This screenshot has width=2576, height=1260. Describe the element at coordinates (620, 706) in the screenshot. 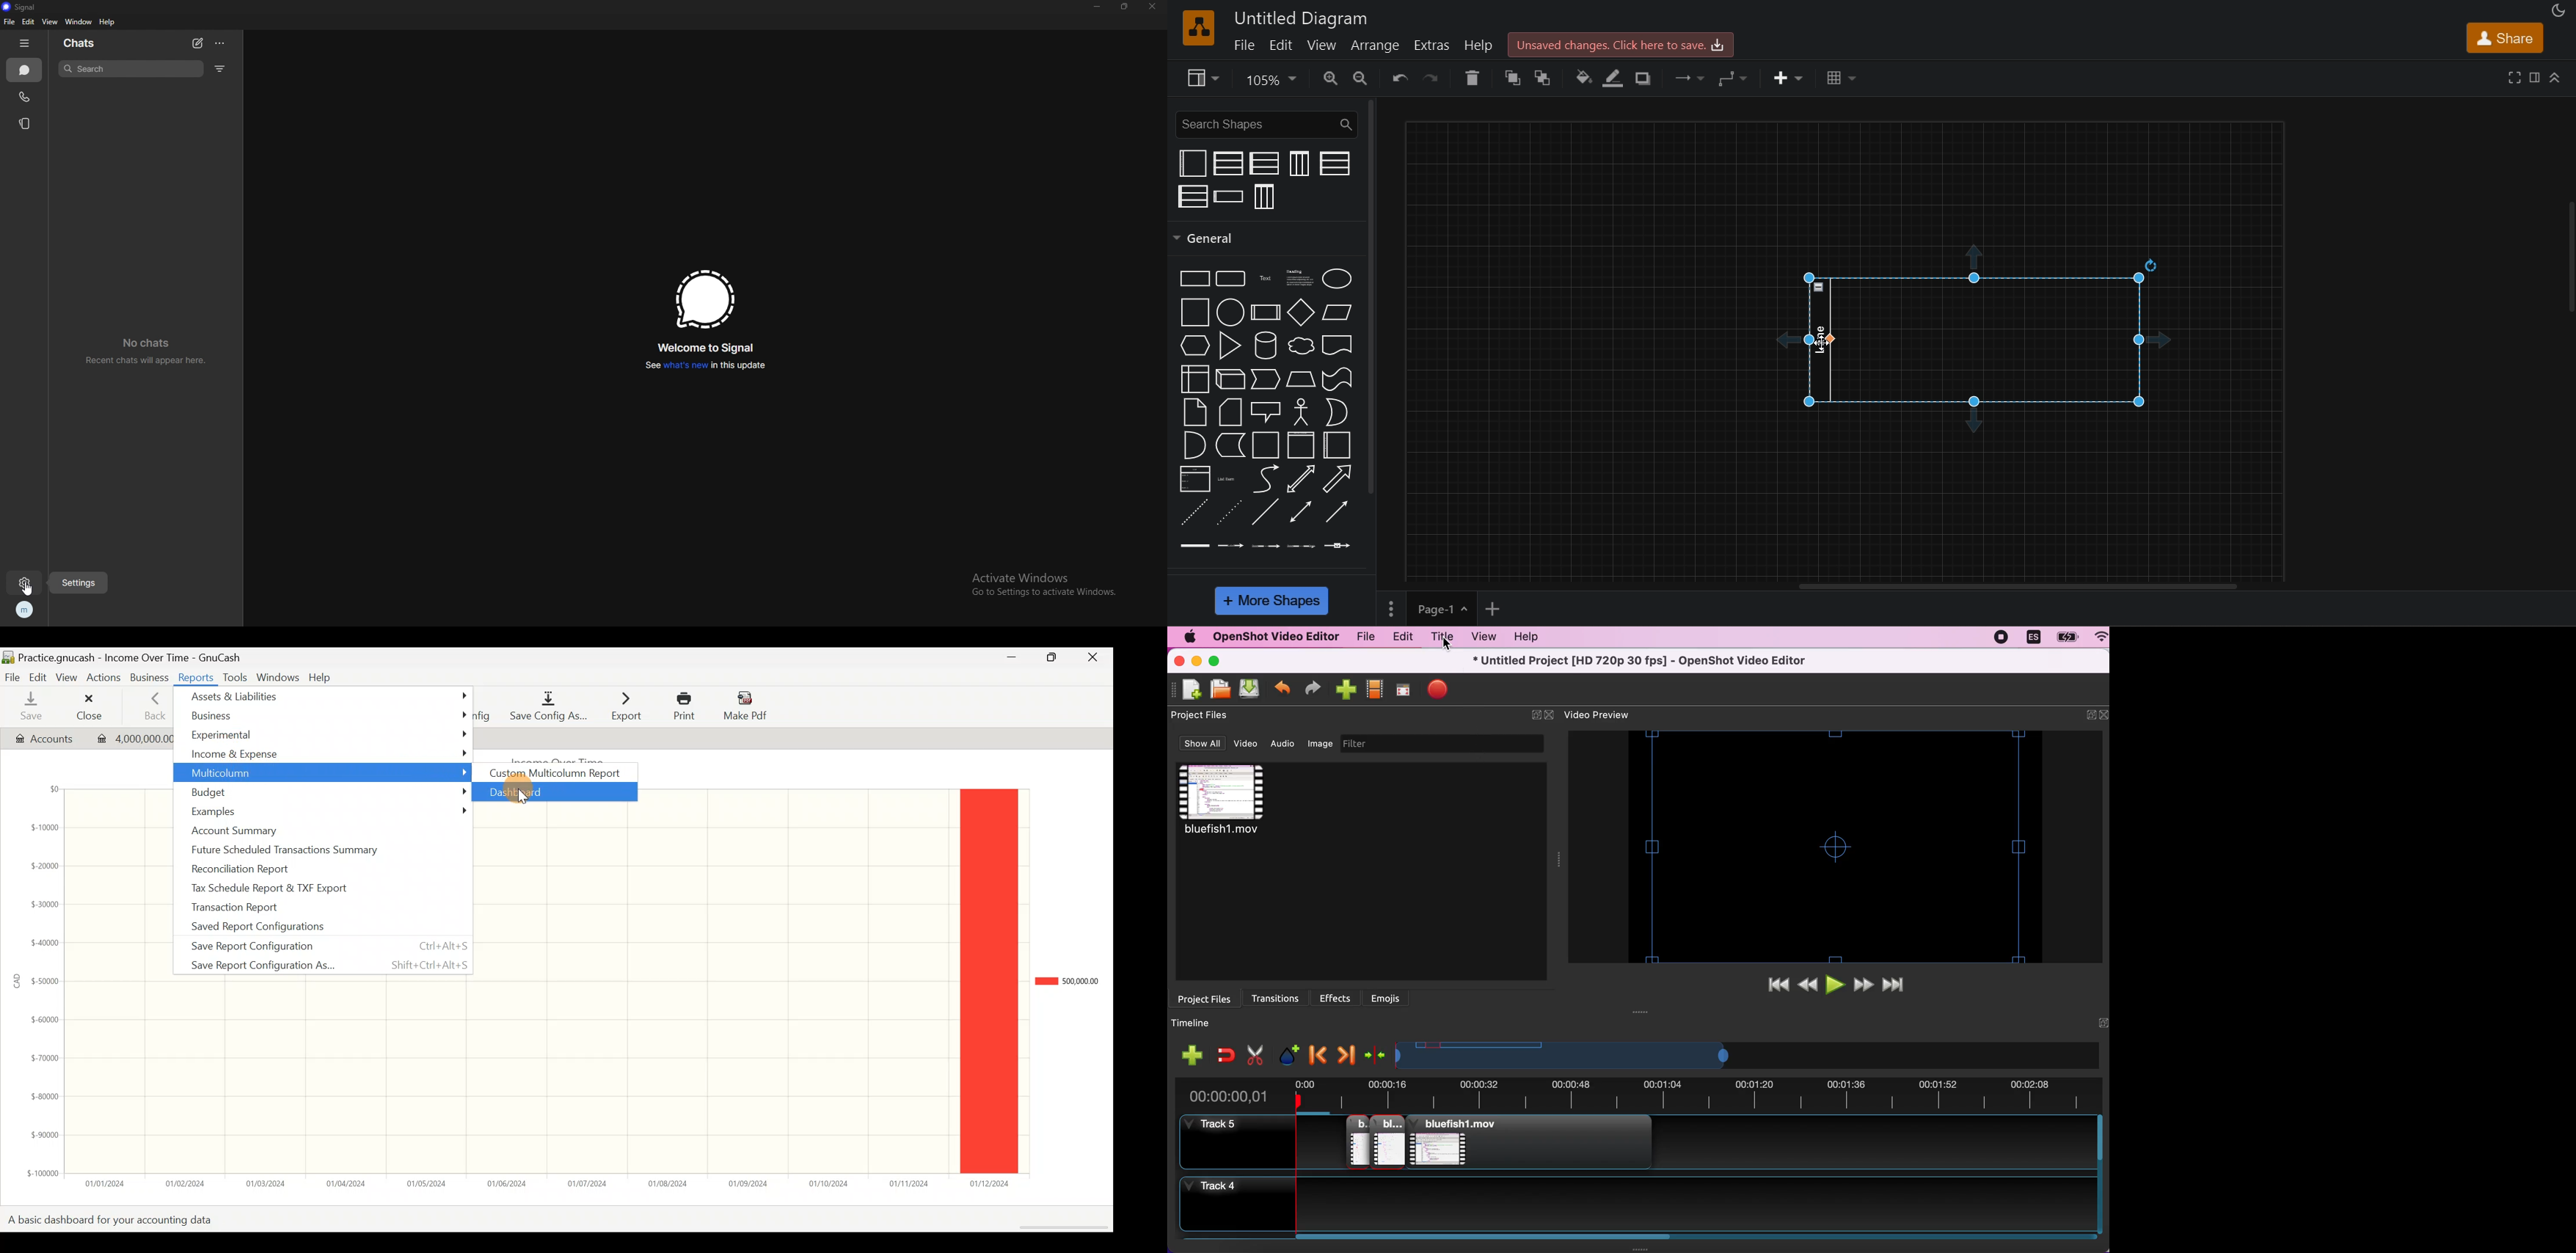

I see `Export` at that location.